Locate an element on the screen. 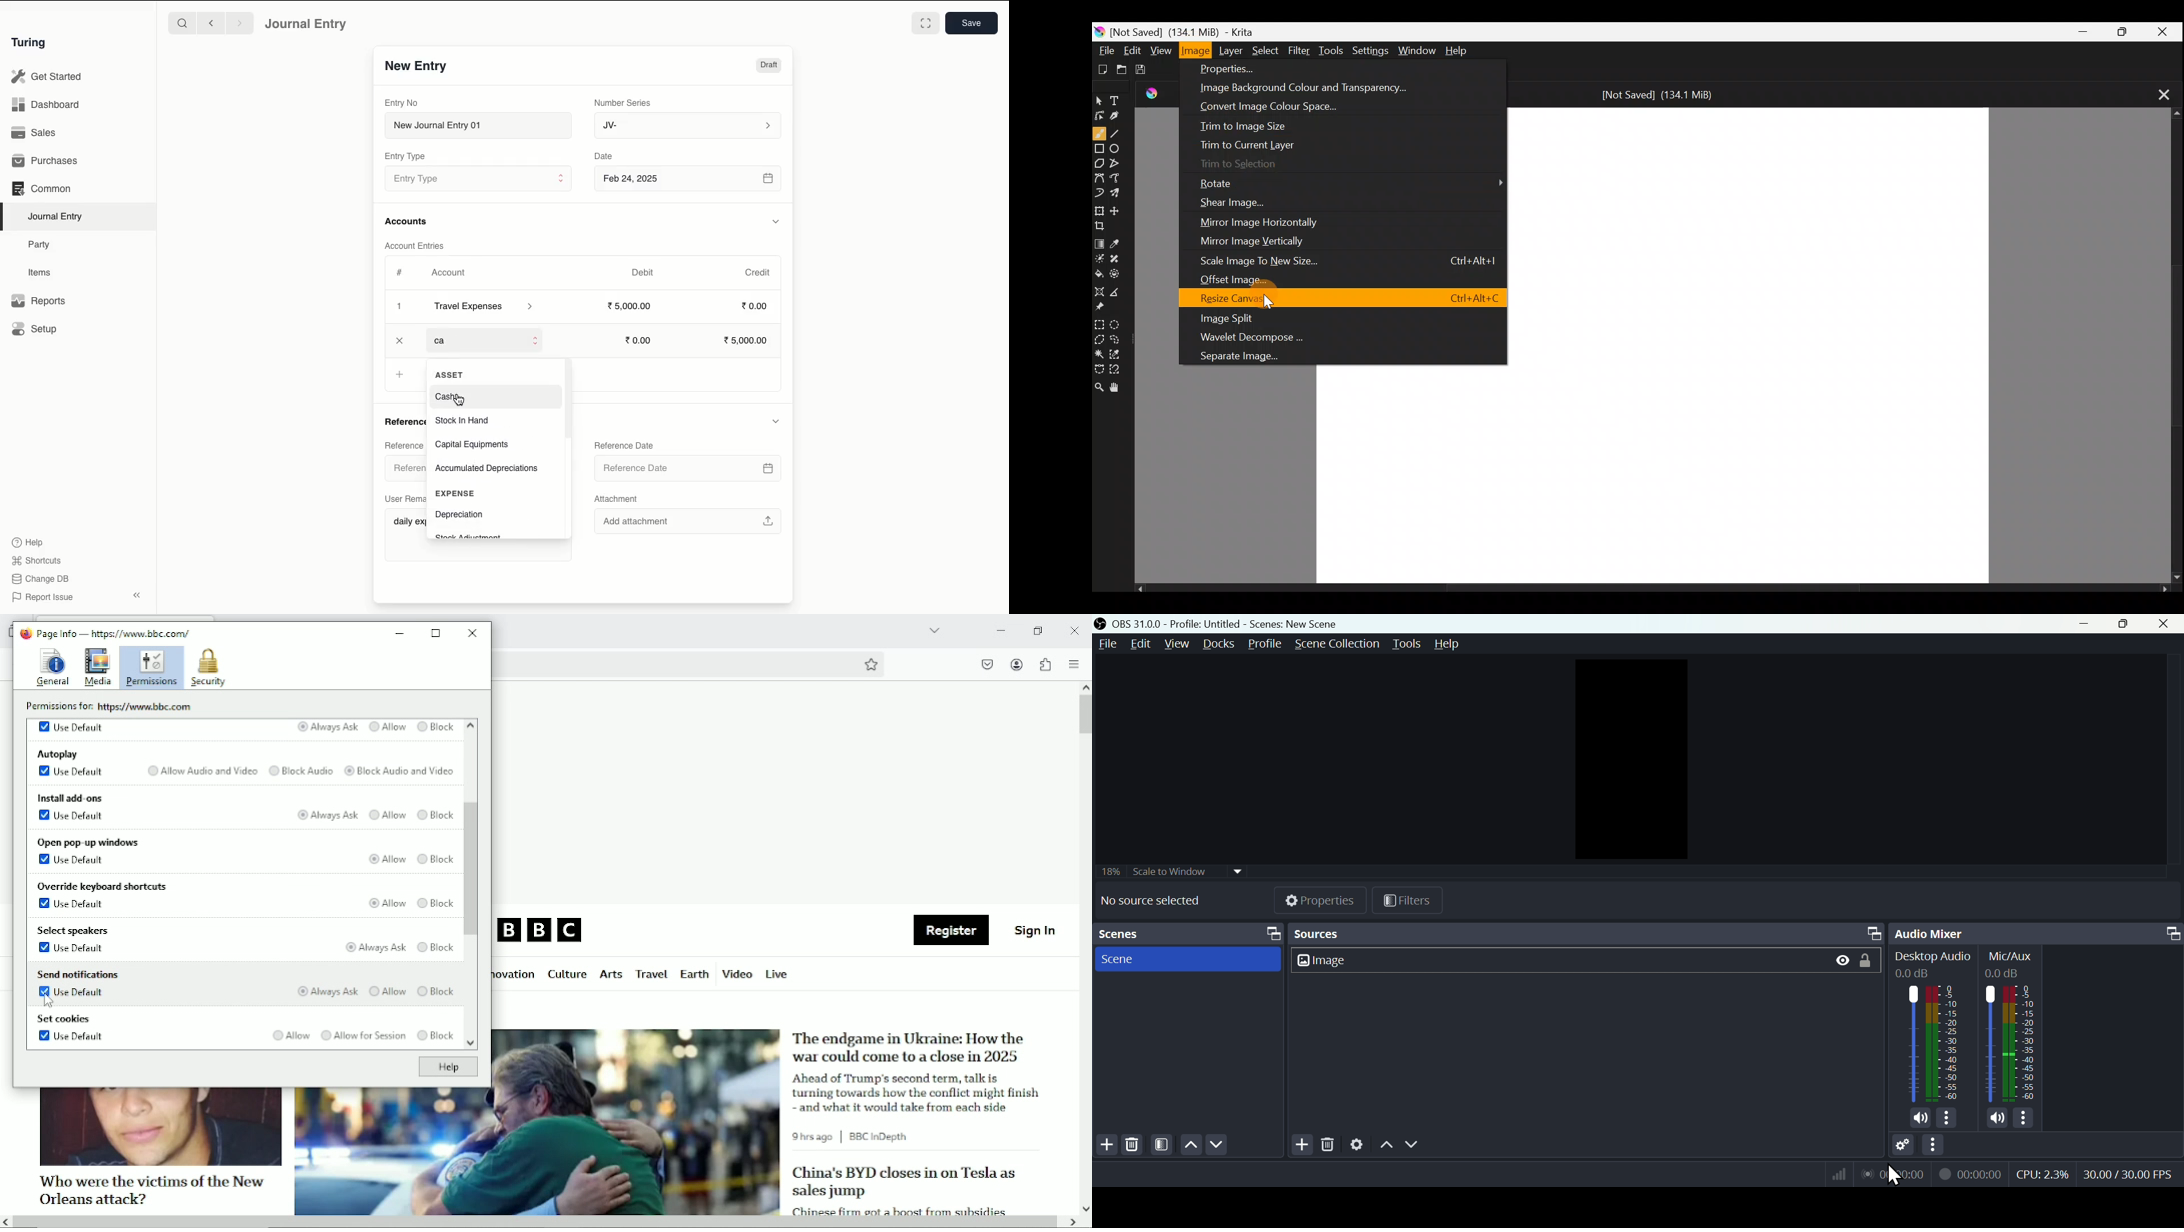 The height and width of the screenshot is (1232, 2184). Similar colour selection tool is located at coordinates (1120, 355).